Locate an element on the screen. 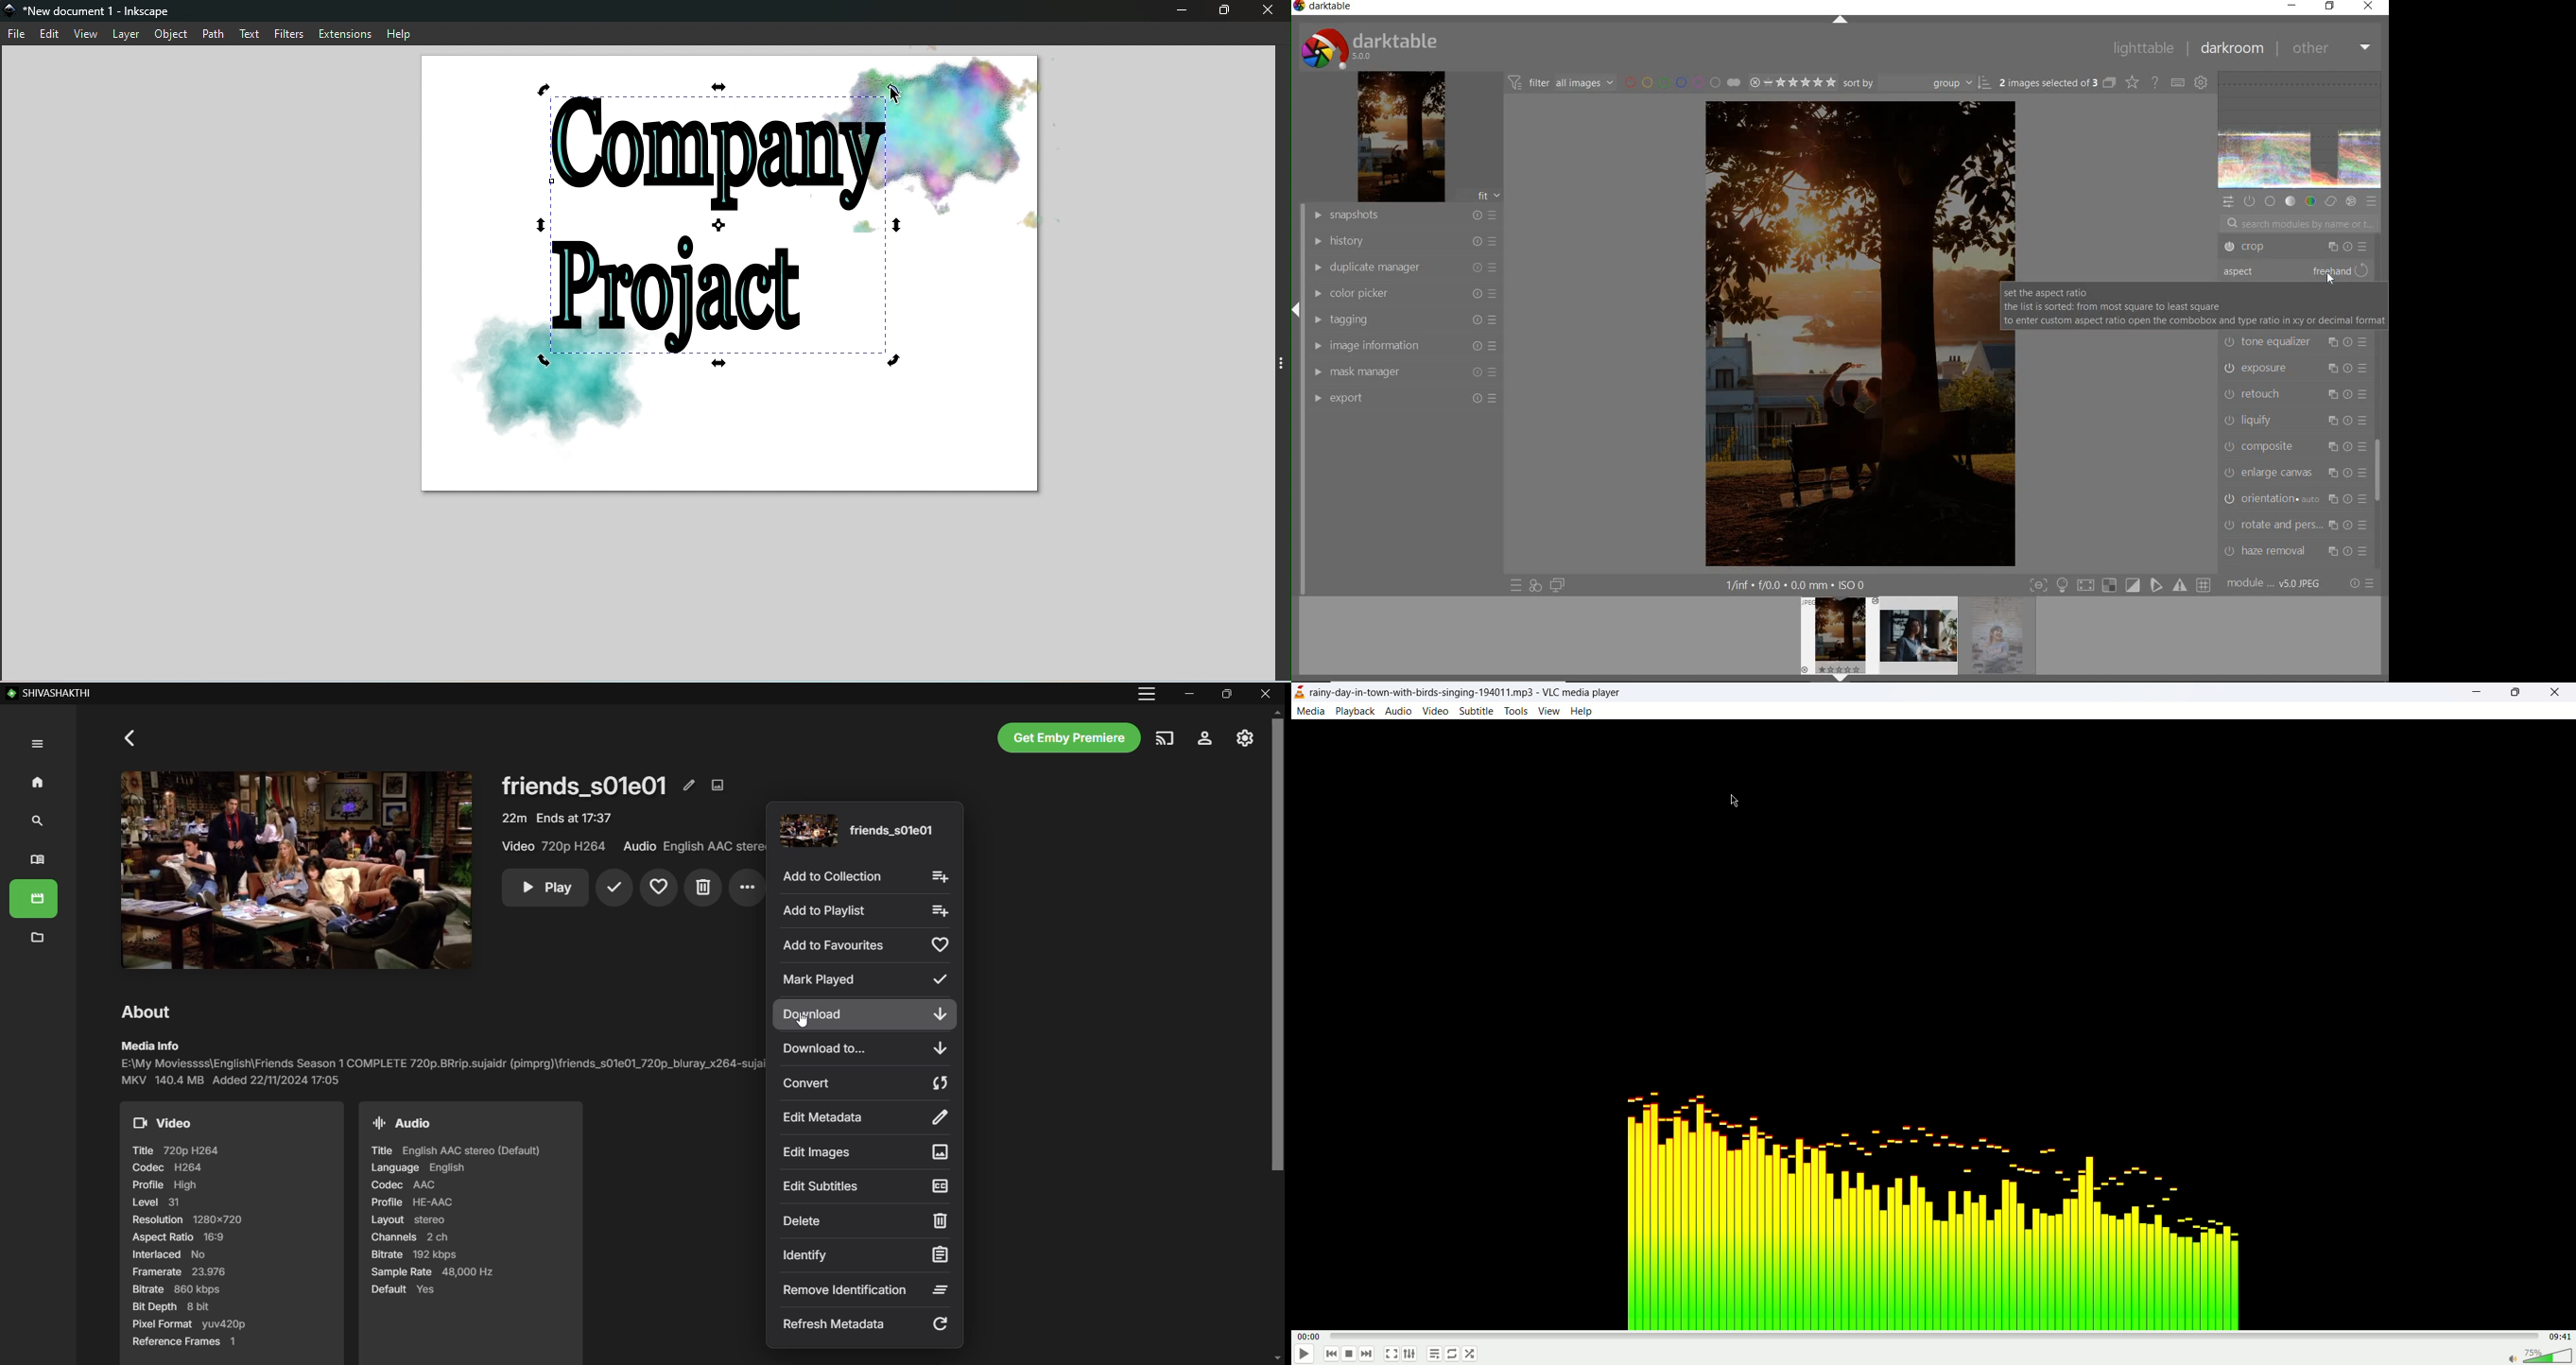  lighttable is located at coordinates (2144, 48).